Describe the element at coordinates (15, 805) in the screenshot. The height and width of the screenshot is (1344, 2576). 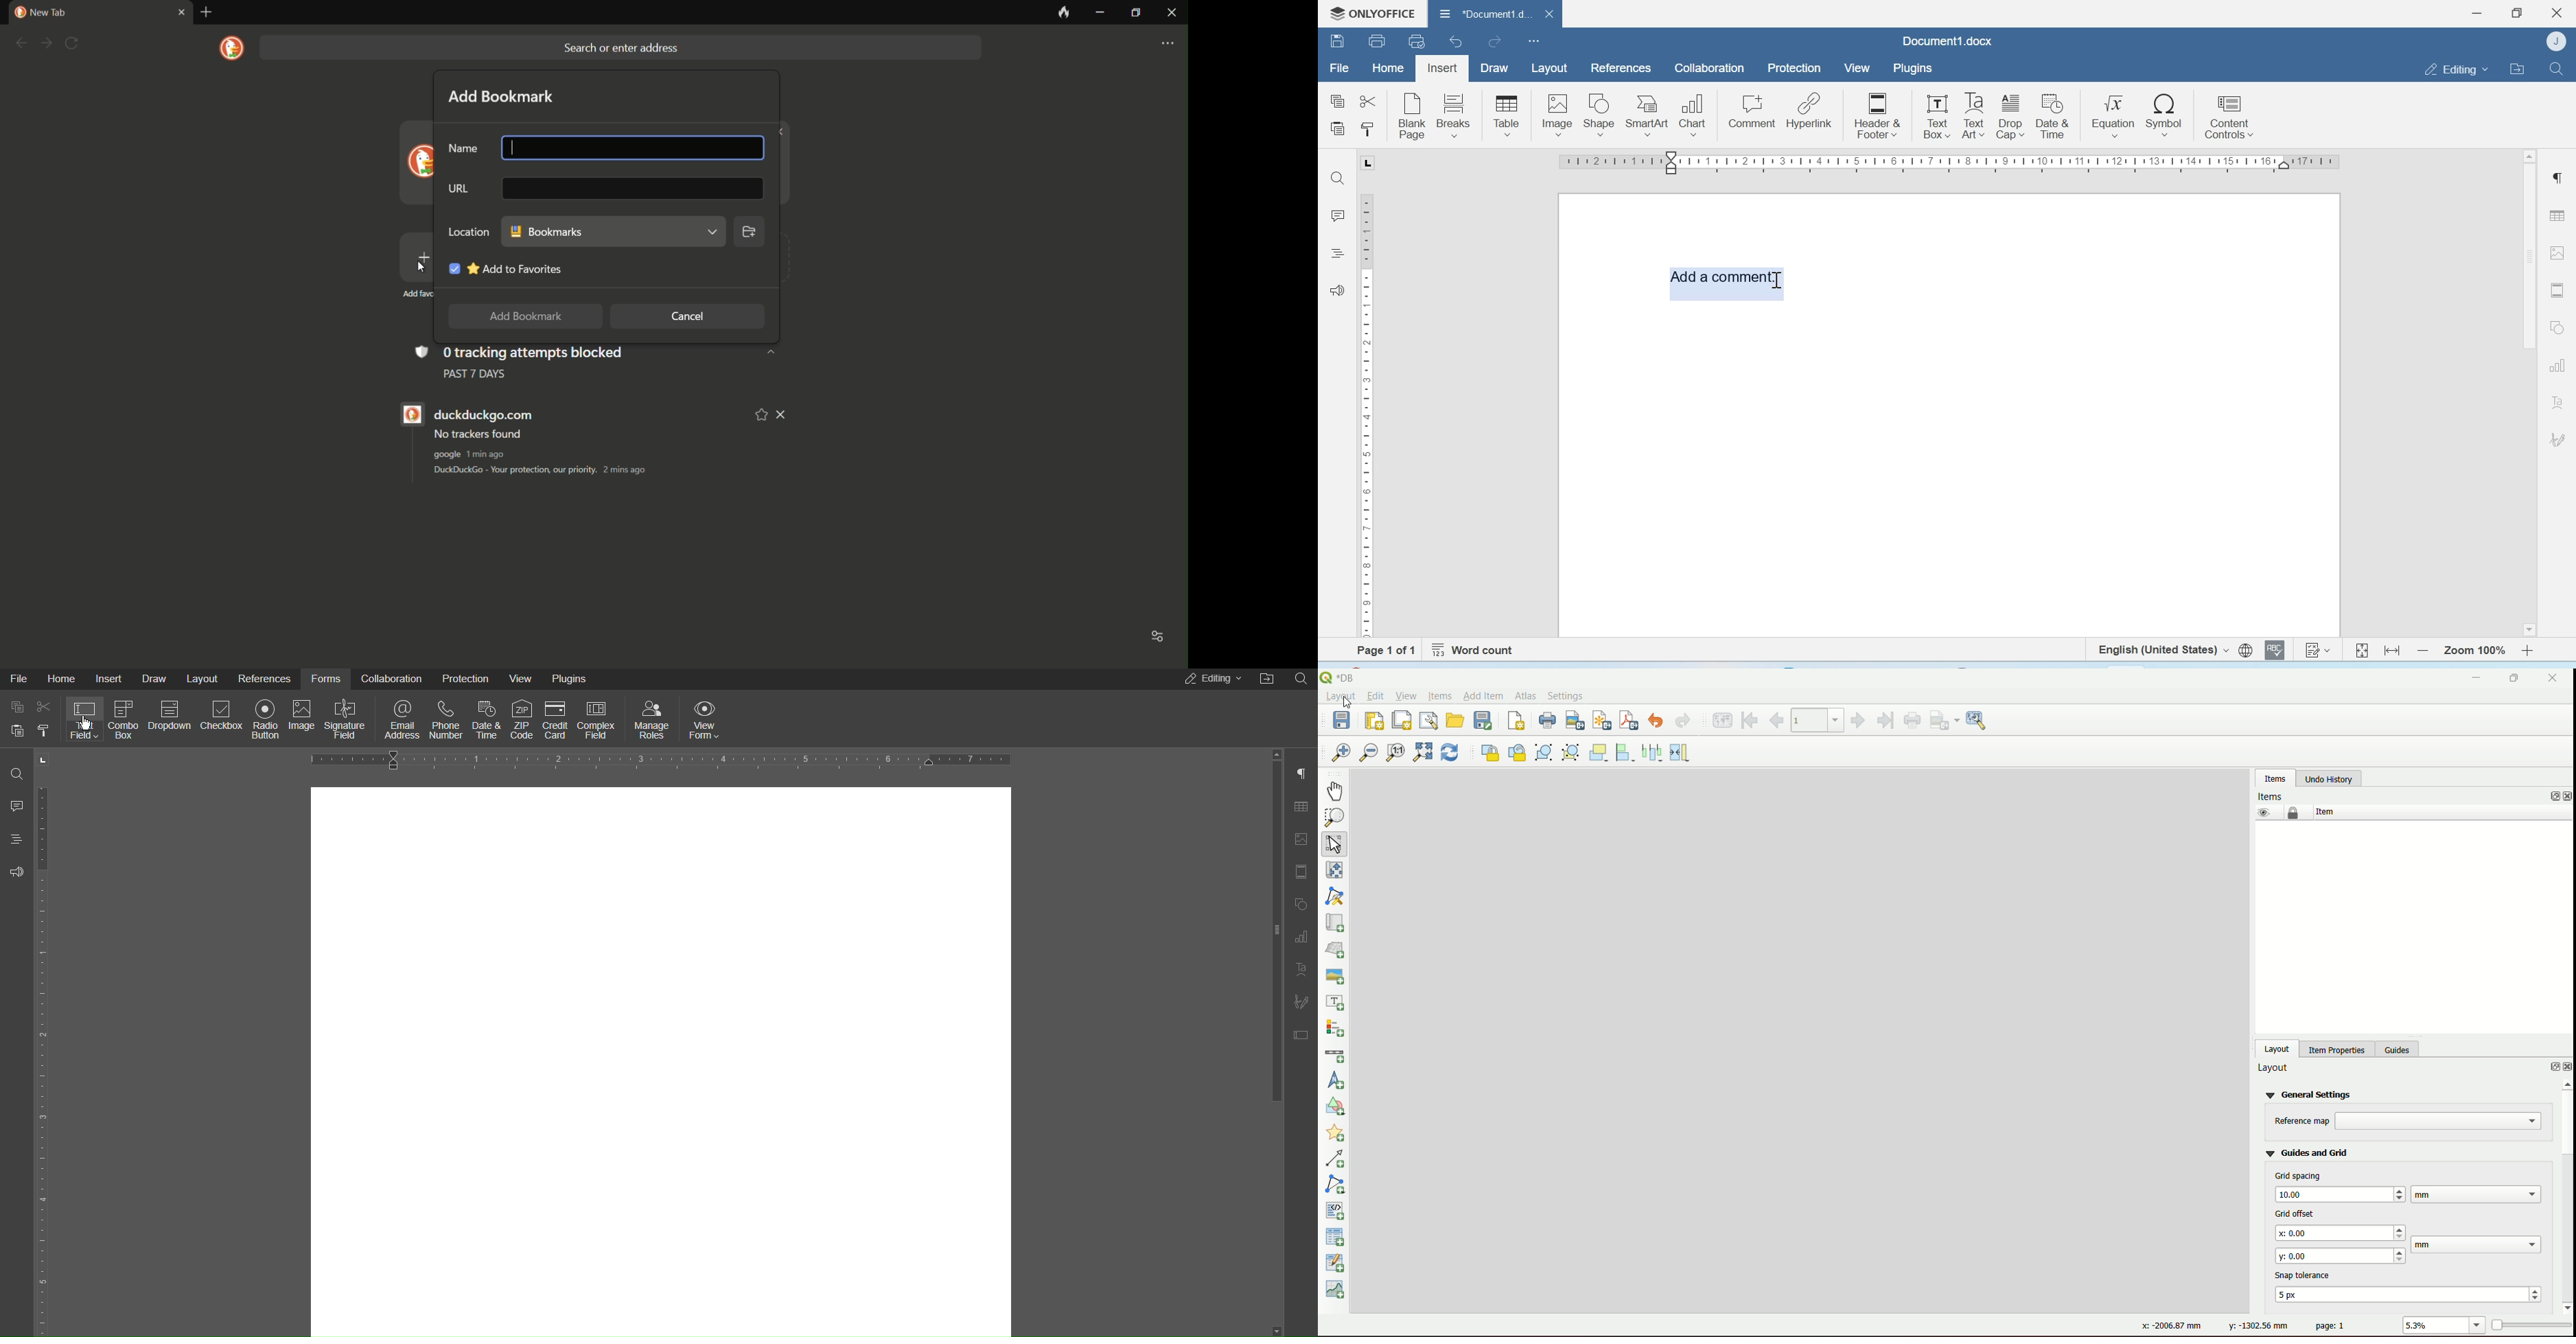
I see `Comments` at that location.